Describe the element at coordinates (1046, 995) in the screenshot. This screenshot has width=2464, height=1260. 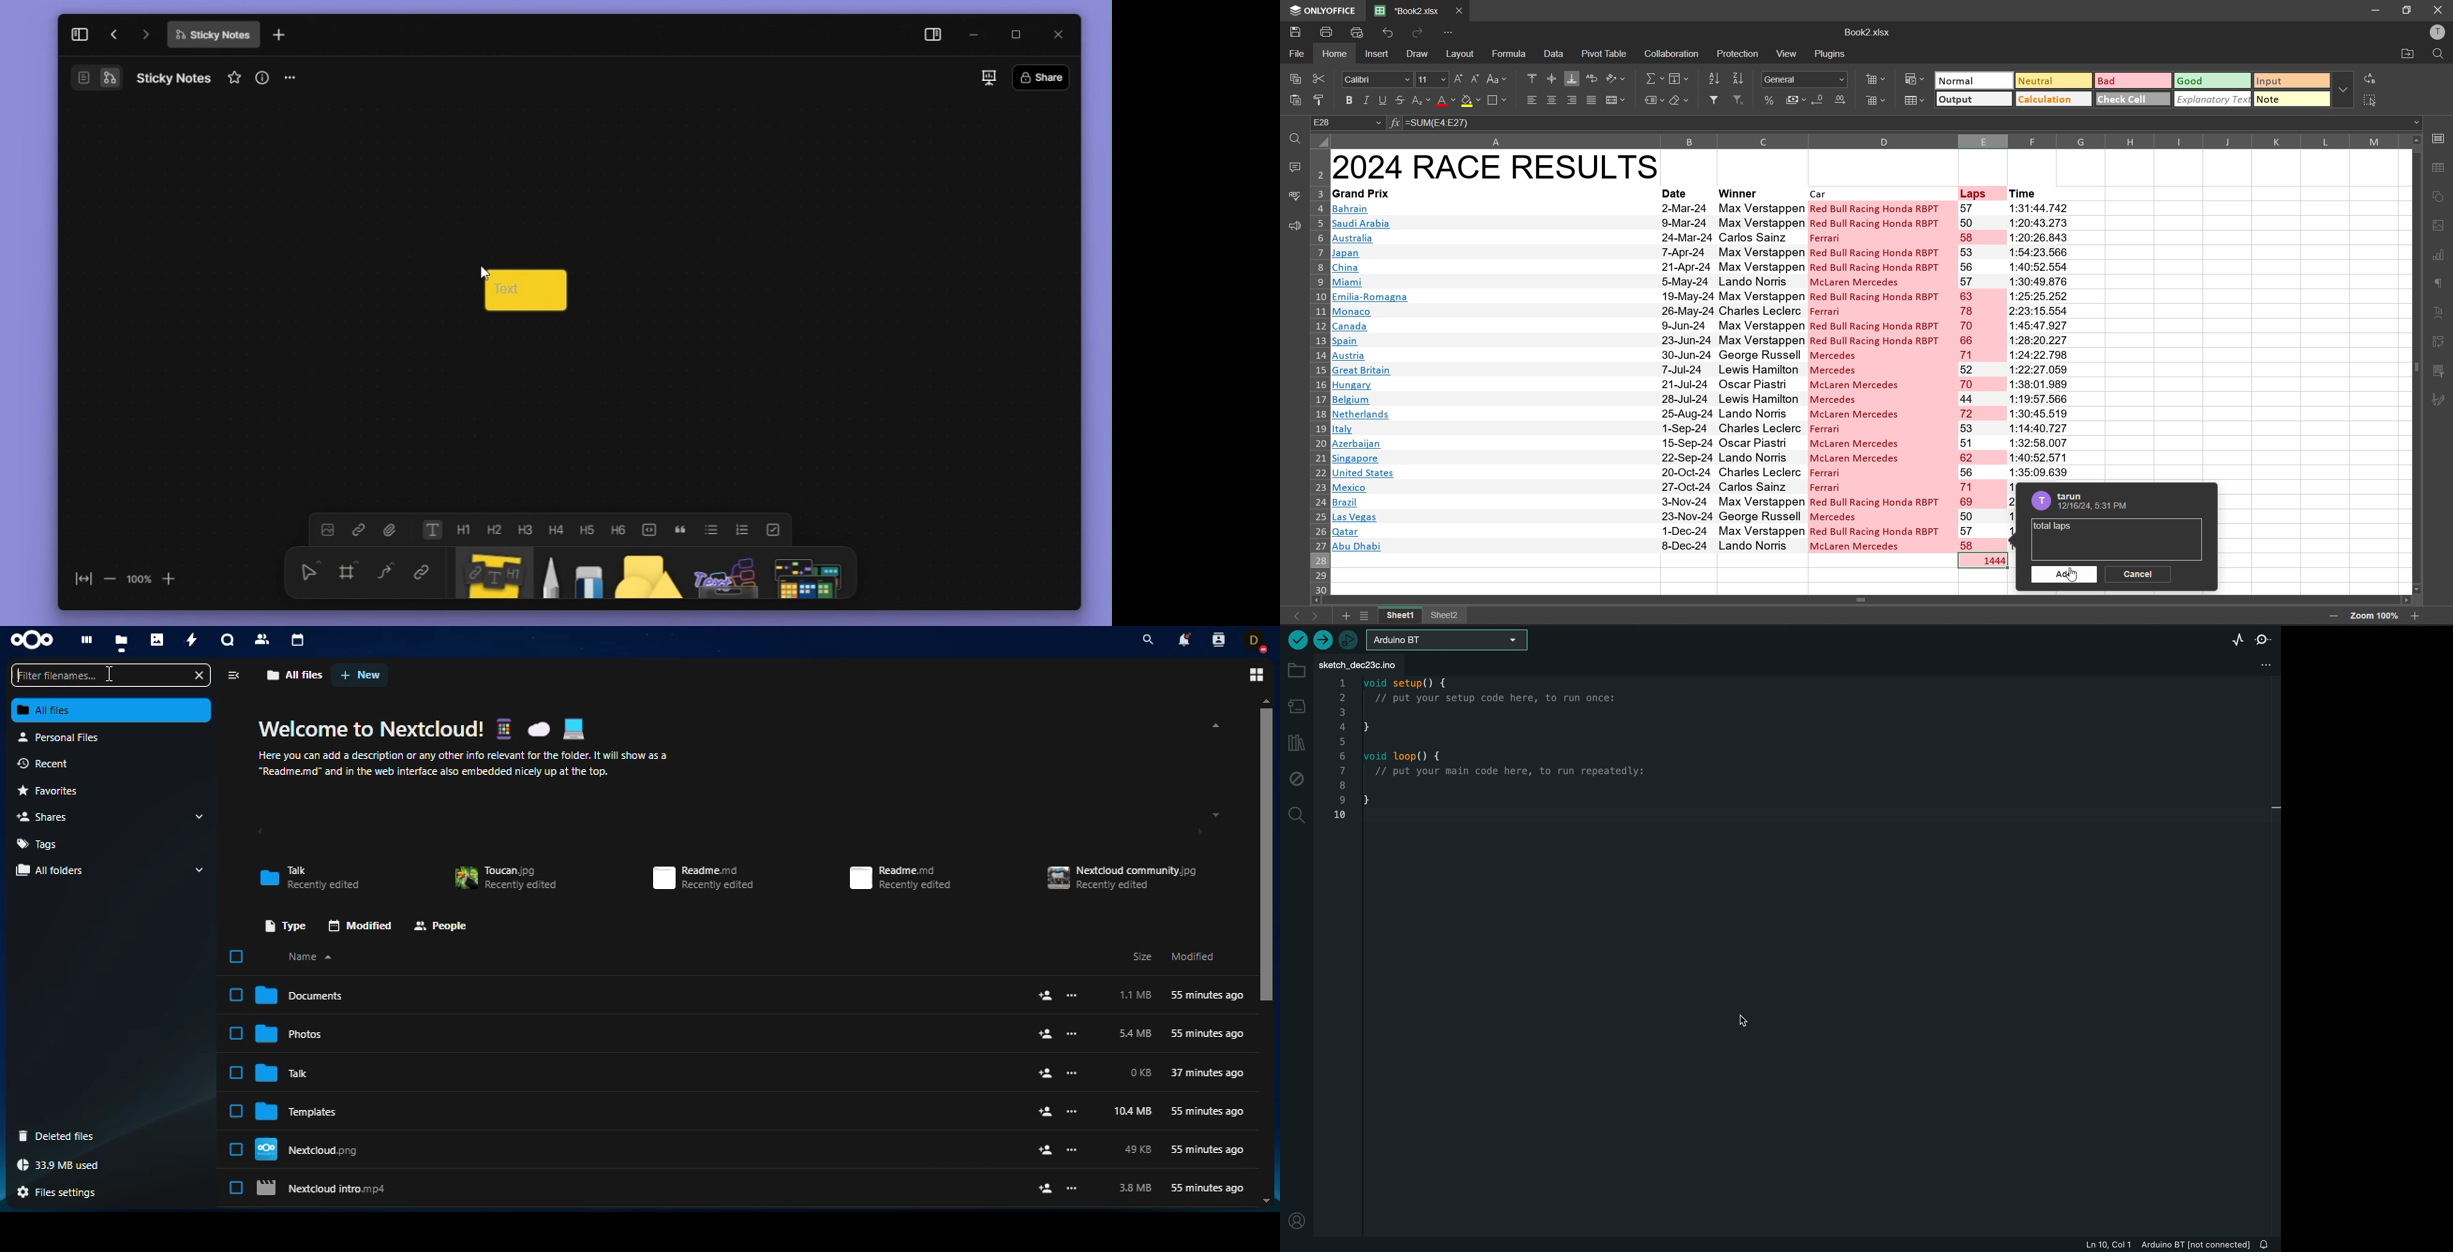
I see `add` at that location.